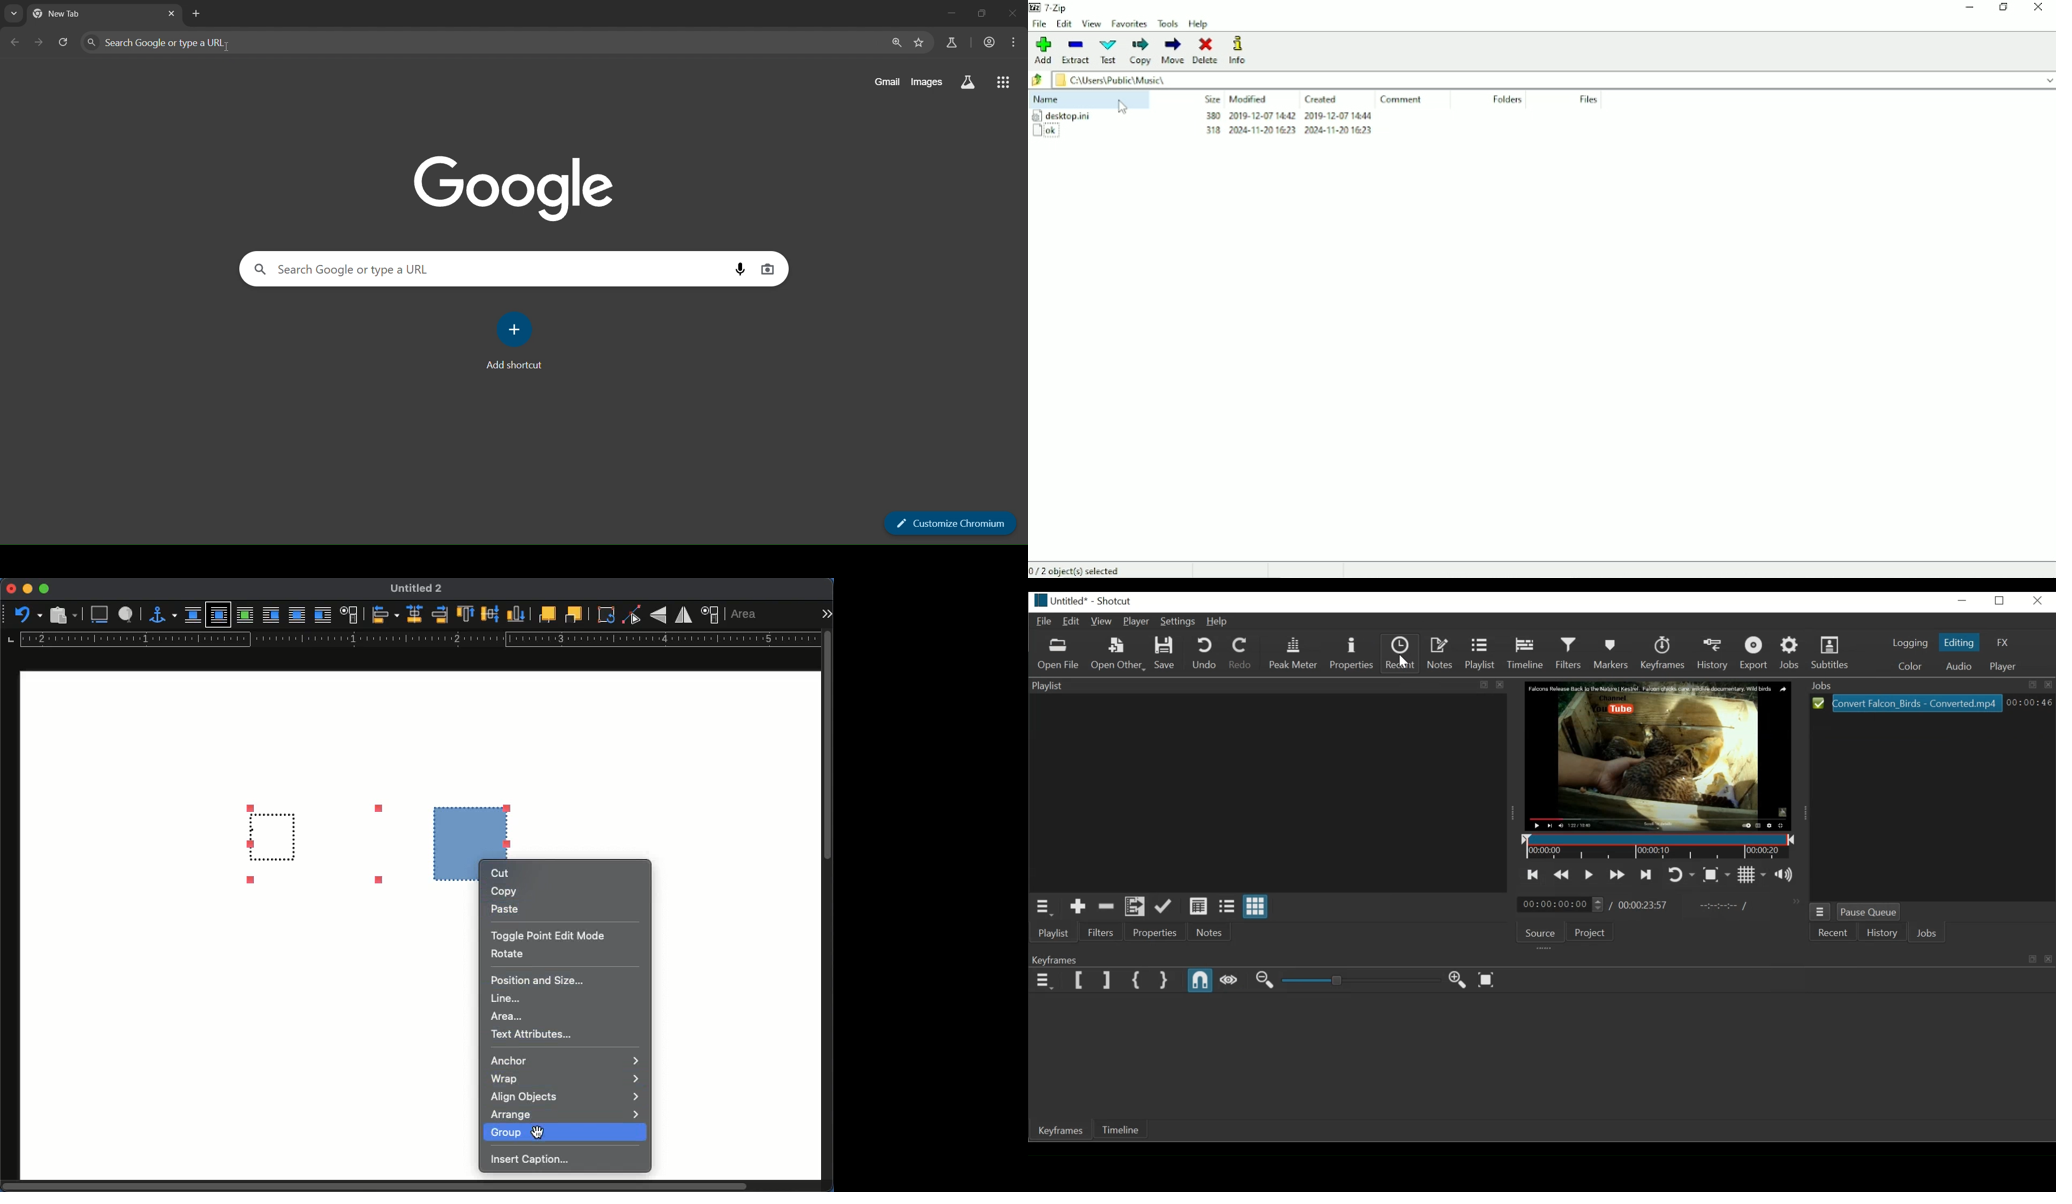 The image size is (2072, 1204). Describe the element at coordinates (1211, 932) in the screenshot. I see `Notes` at that location.